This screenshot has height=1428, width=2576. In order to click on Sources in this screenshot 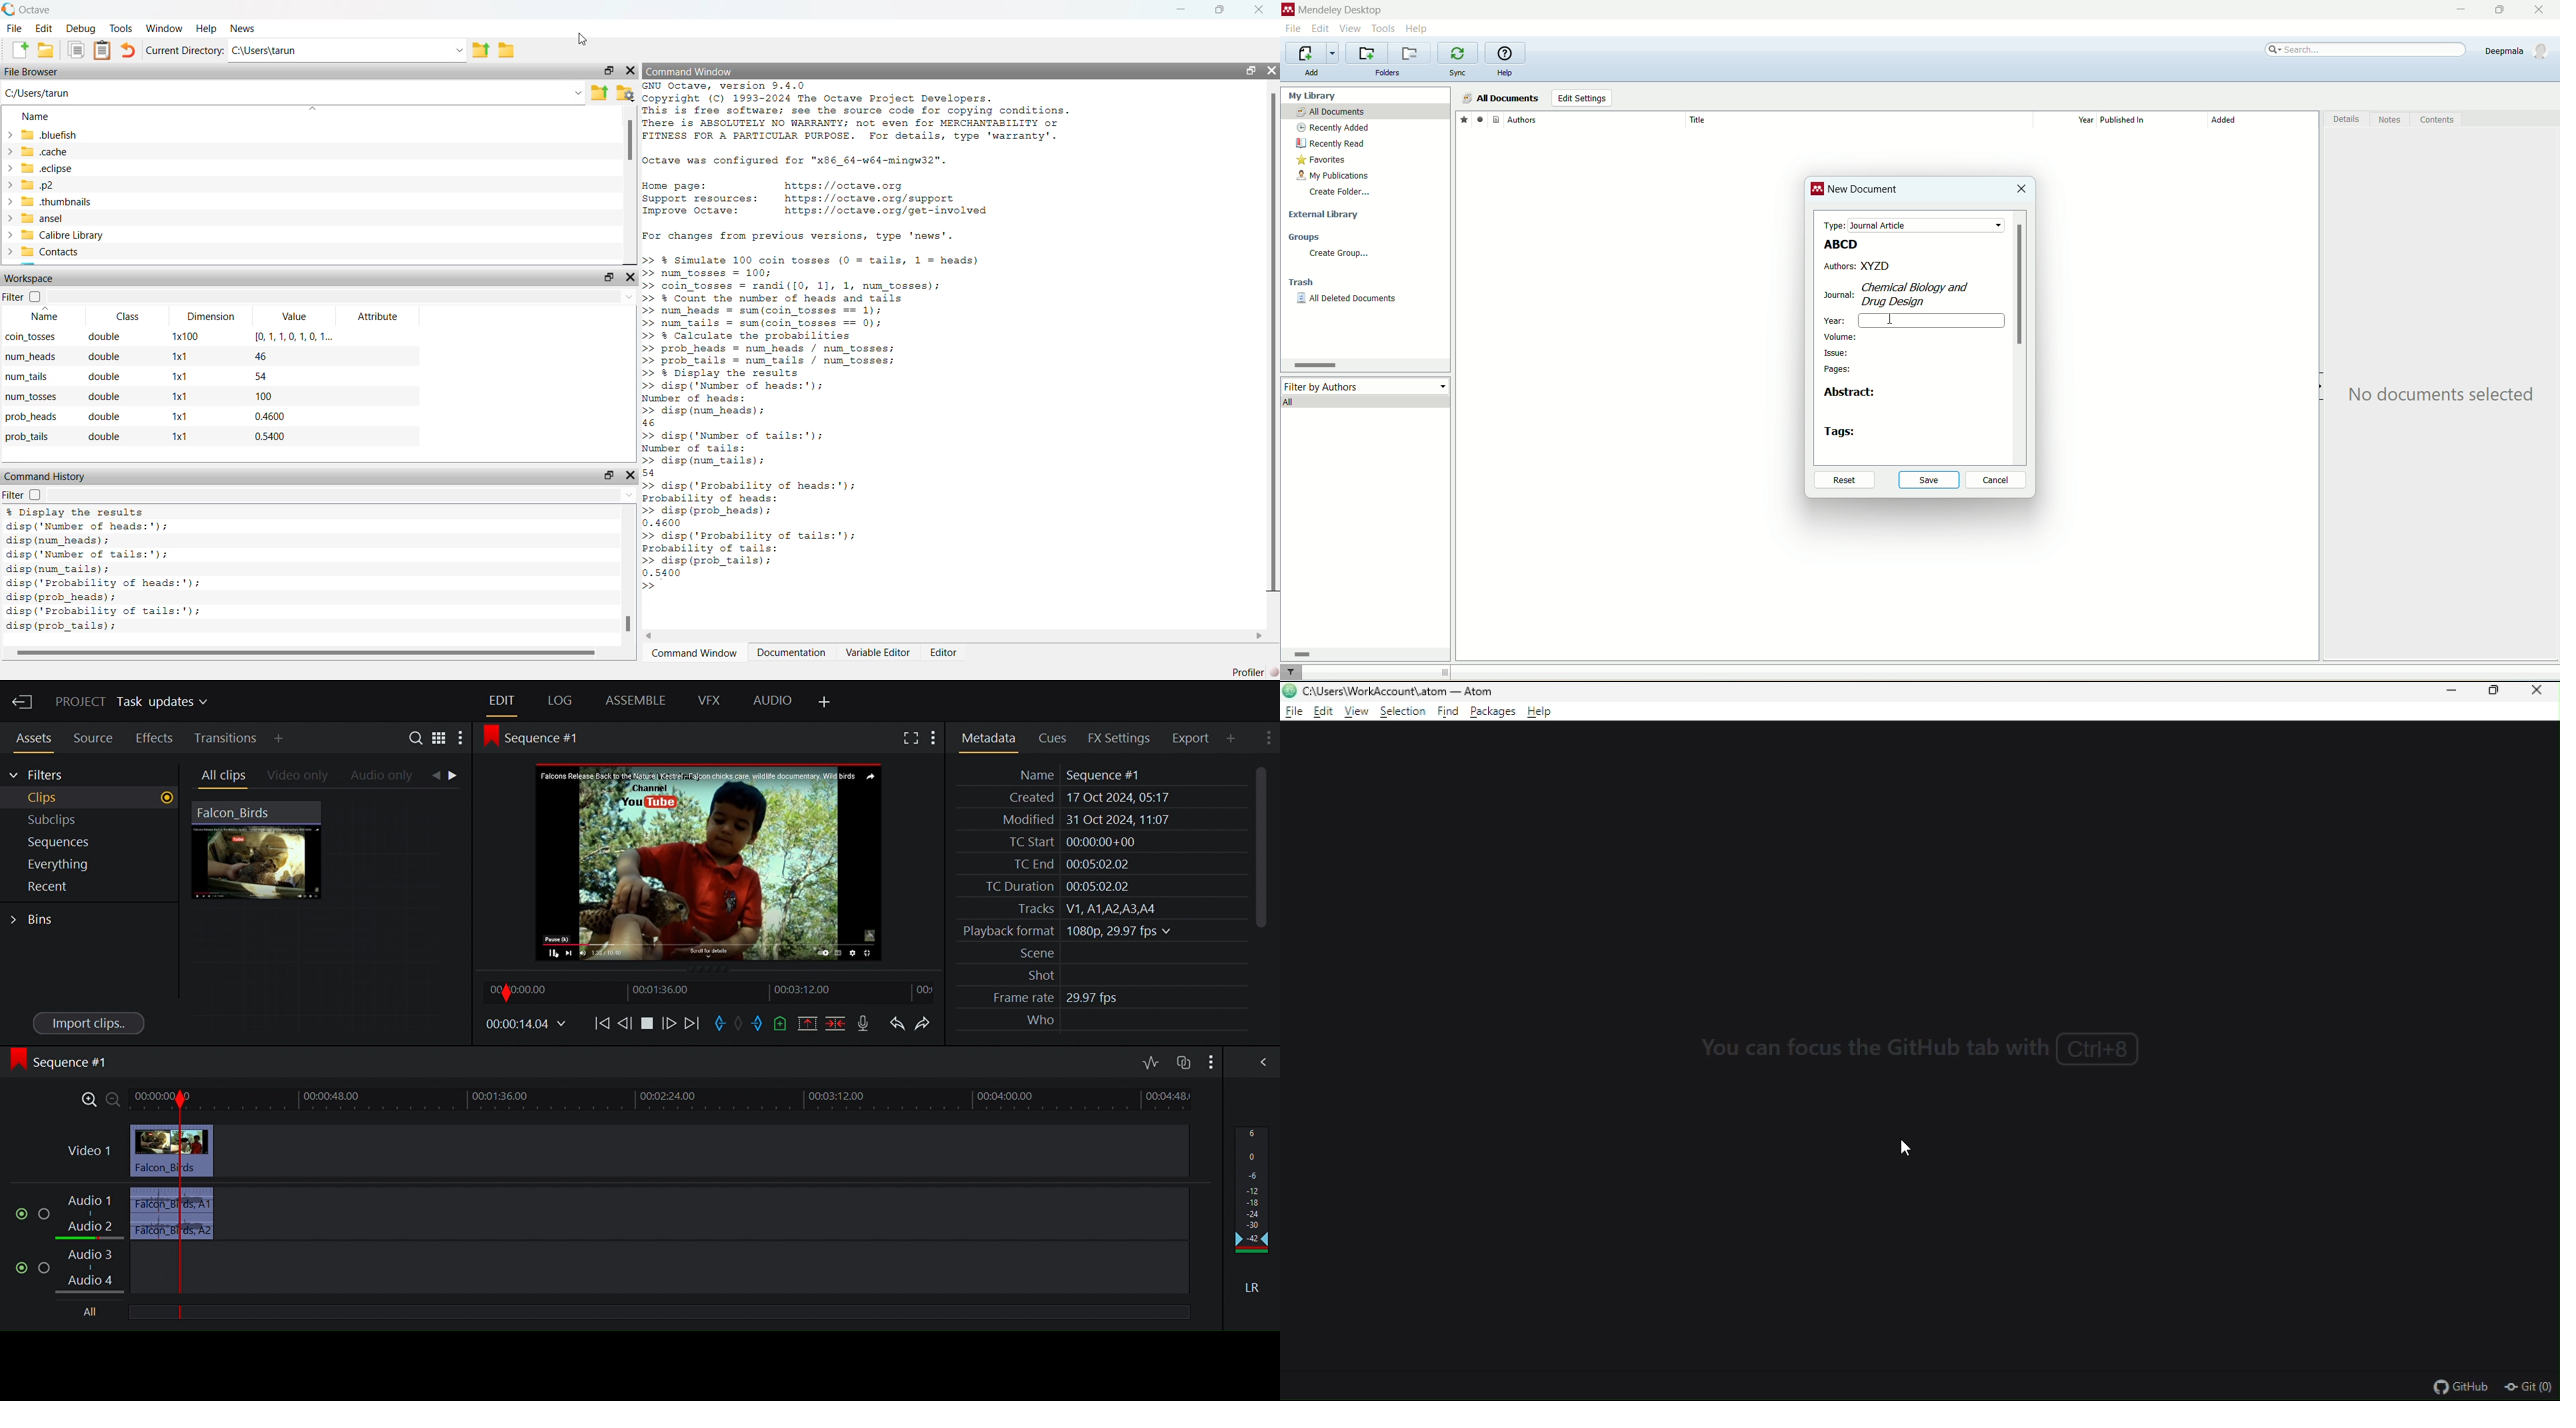, I will do `click(91, 739)`.